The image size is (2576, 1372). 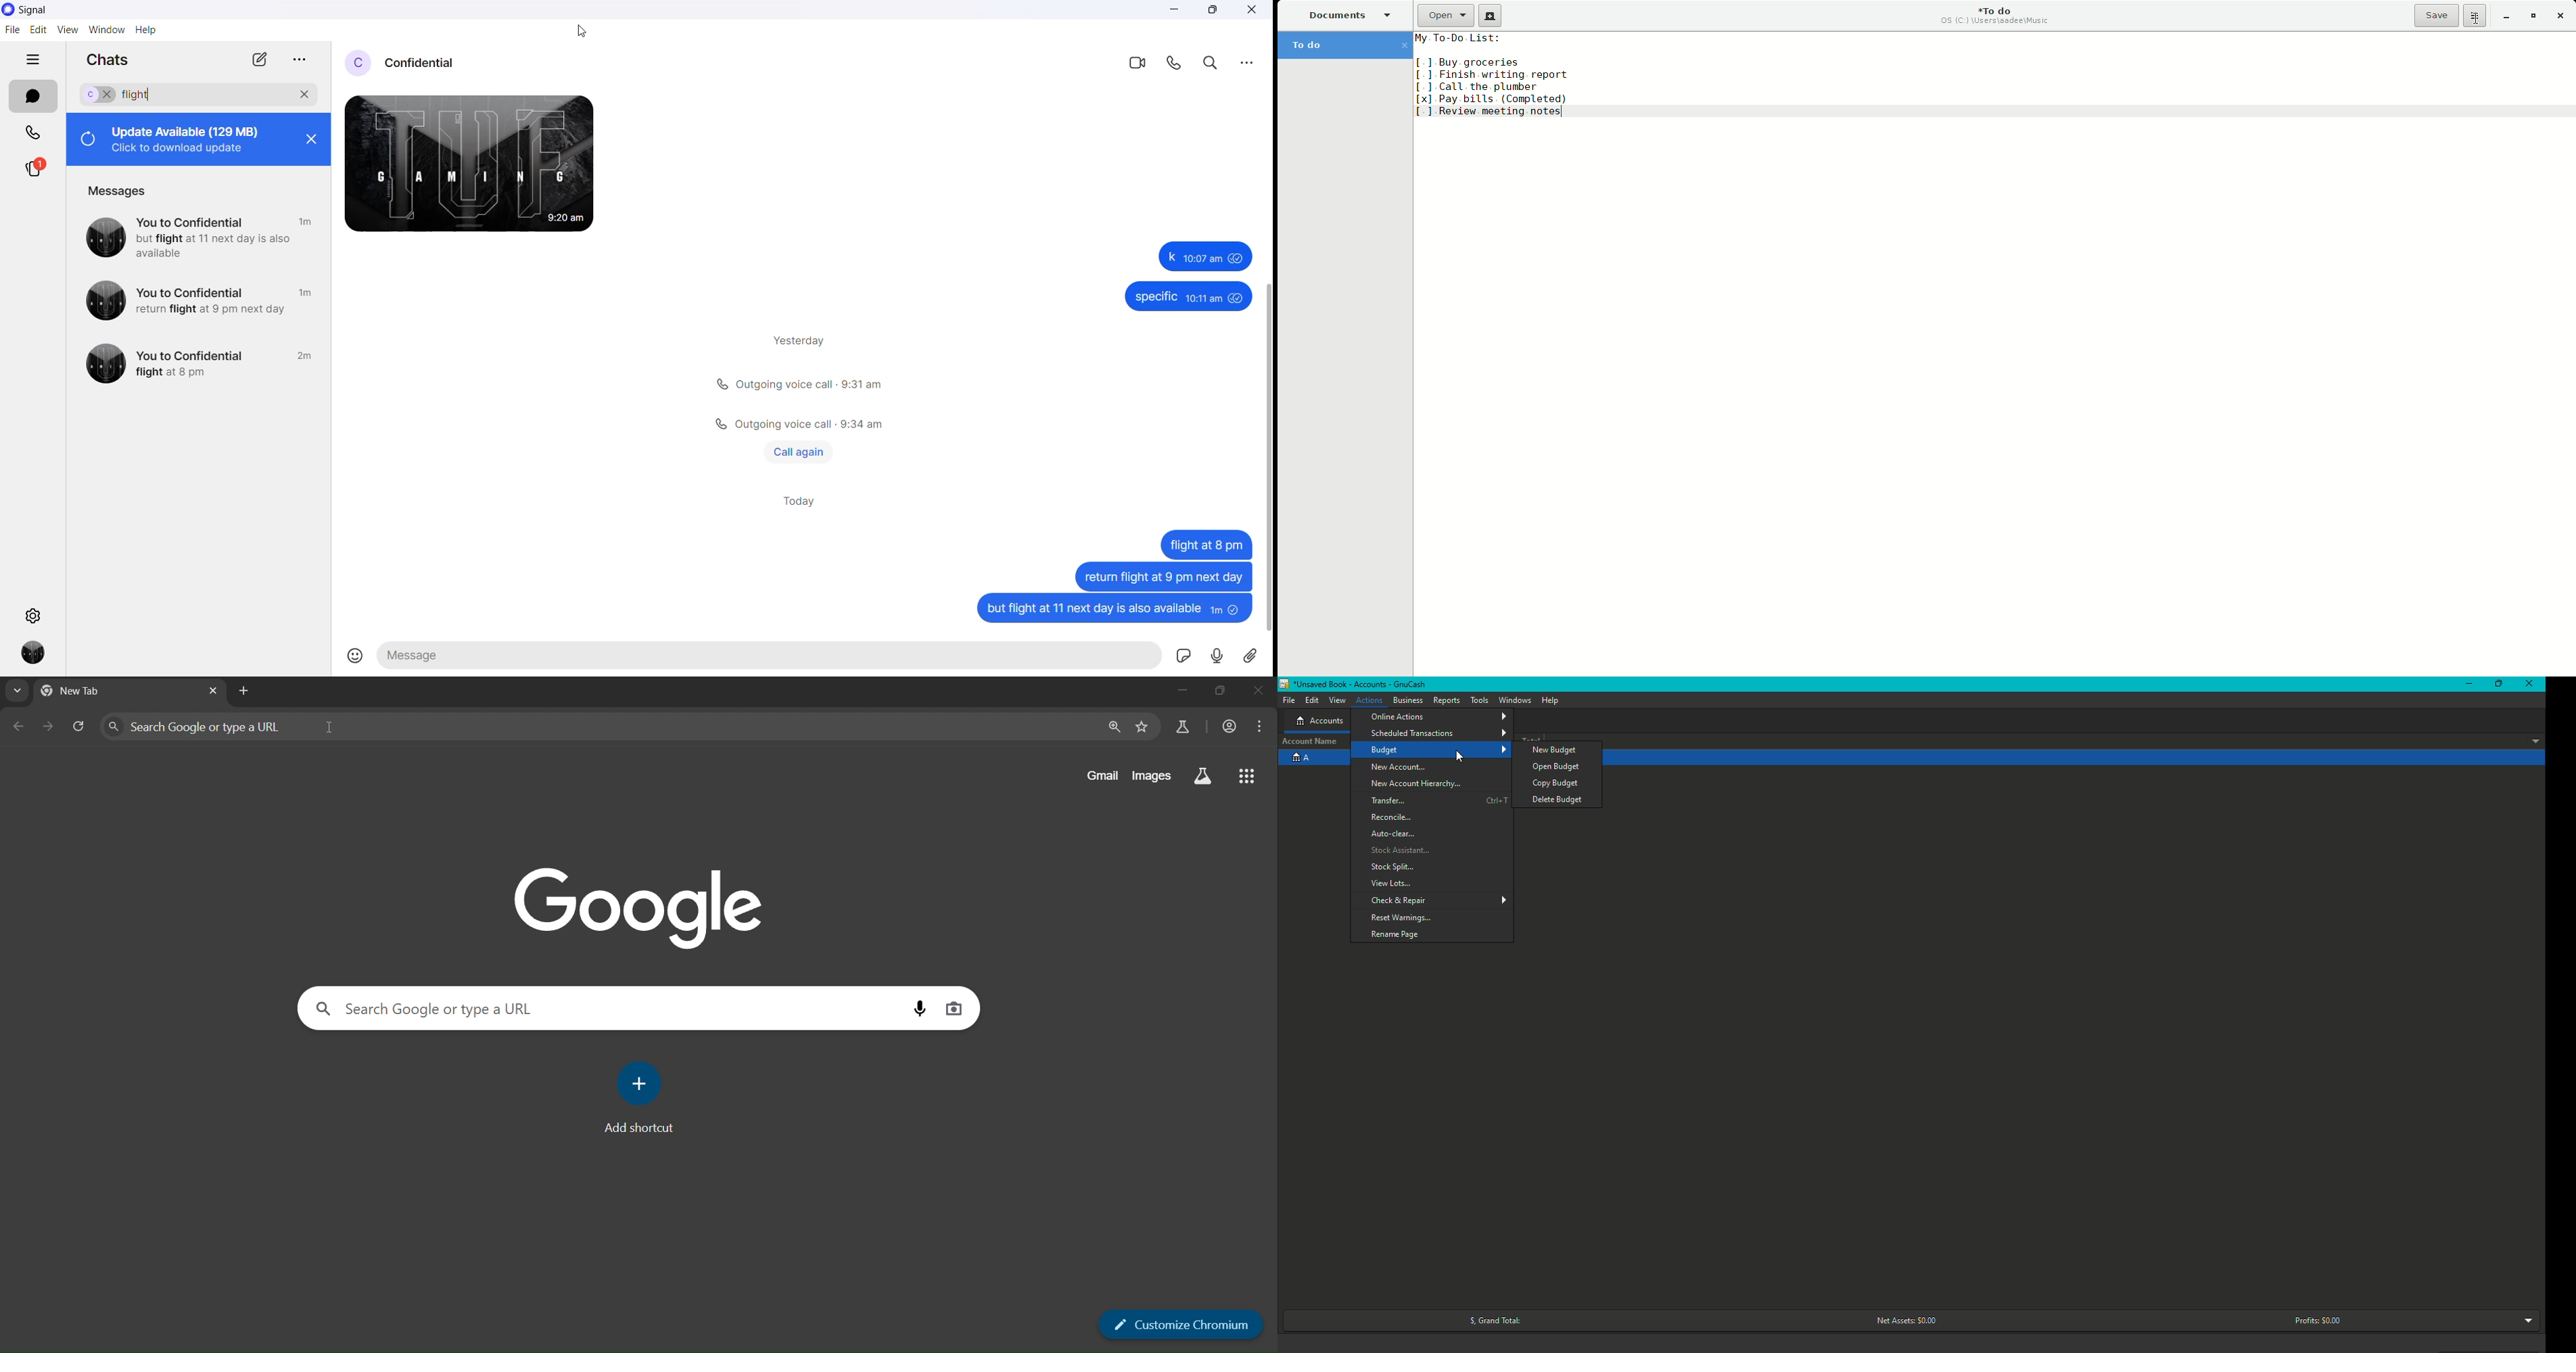 I want to click on Rename page, so click(x=1396, y=936).